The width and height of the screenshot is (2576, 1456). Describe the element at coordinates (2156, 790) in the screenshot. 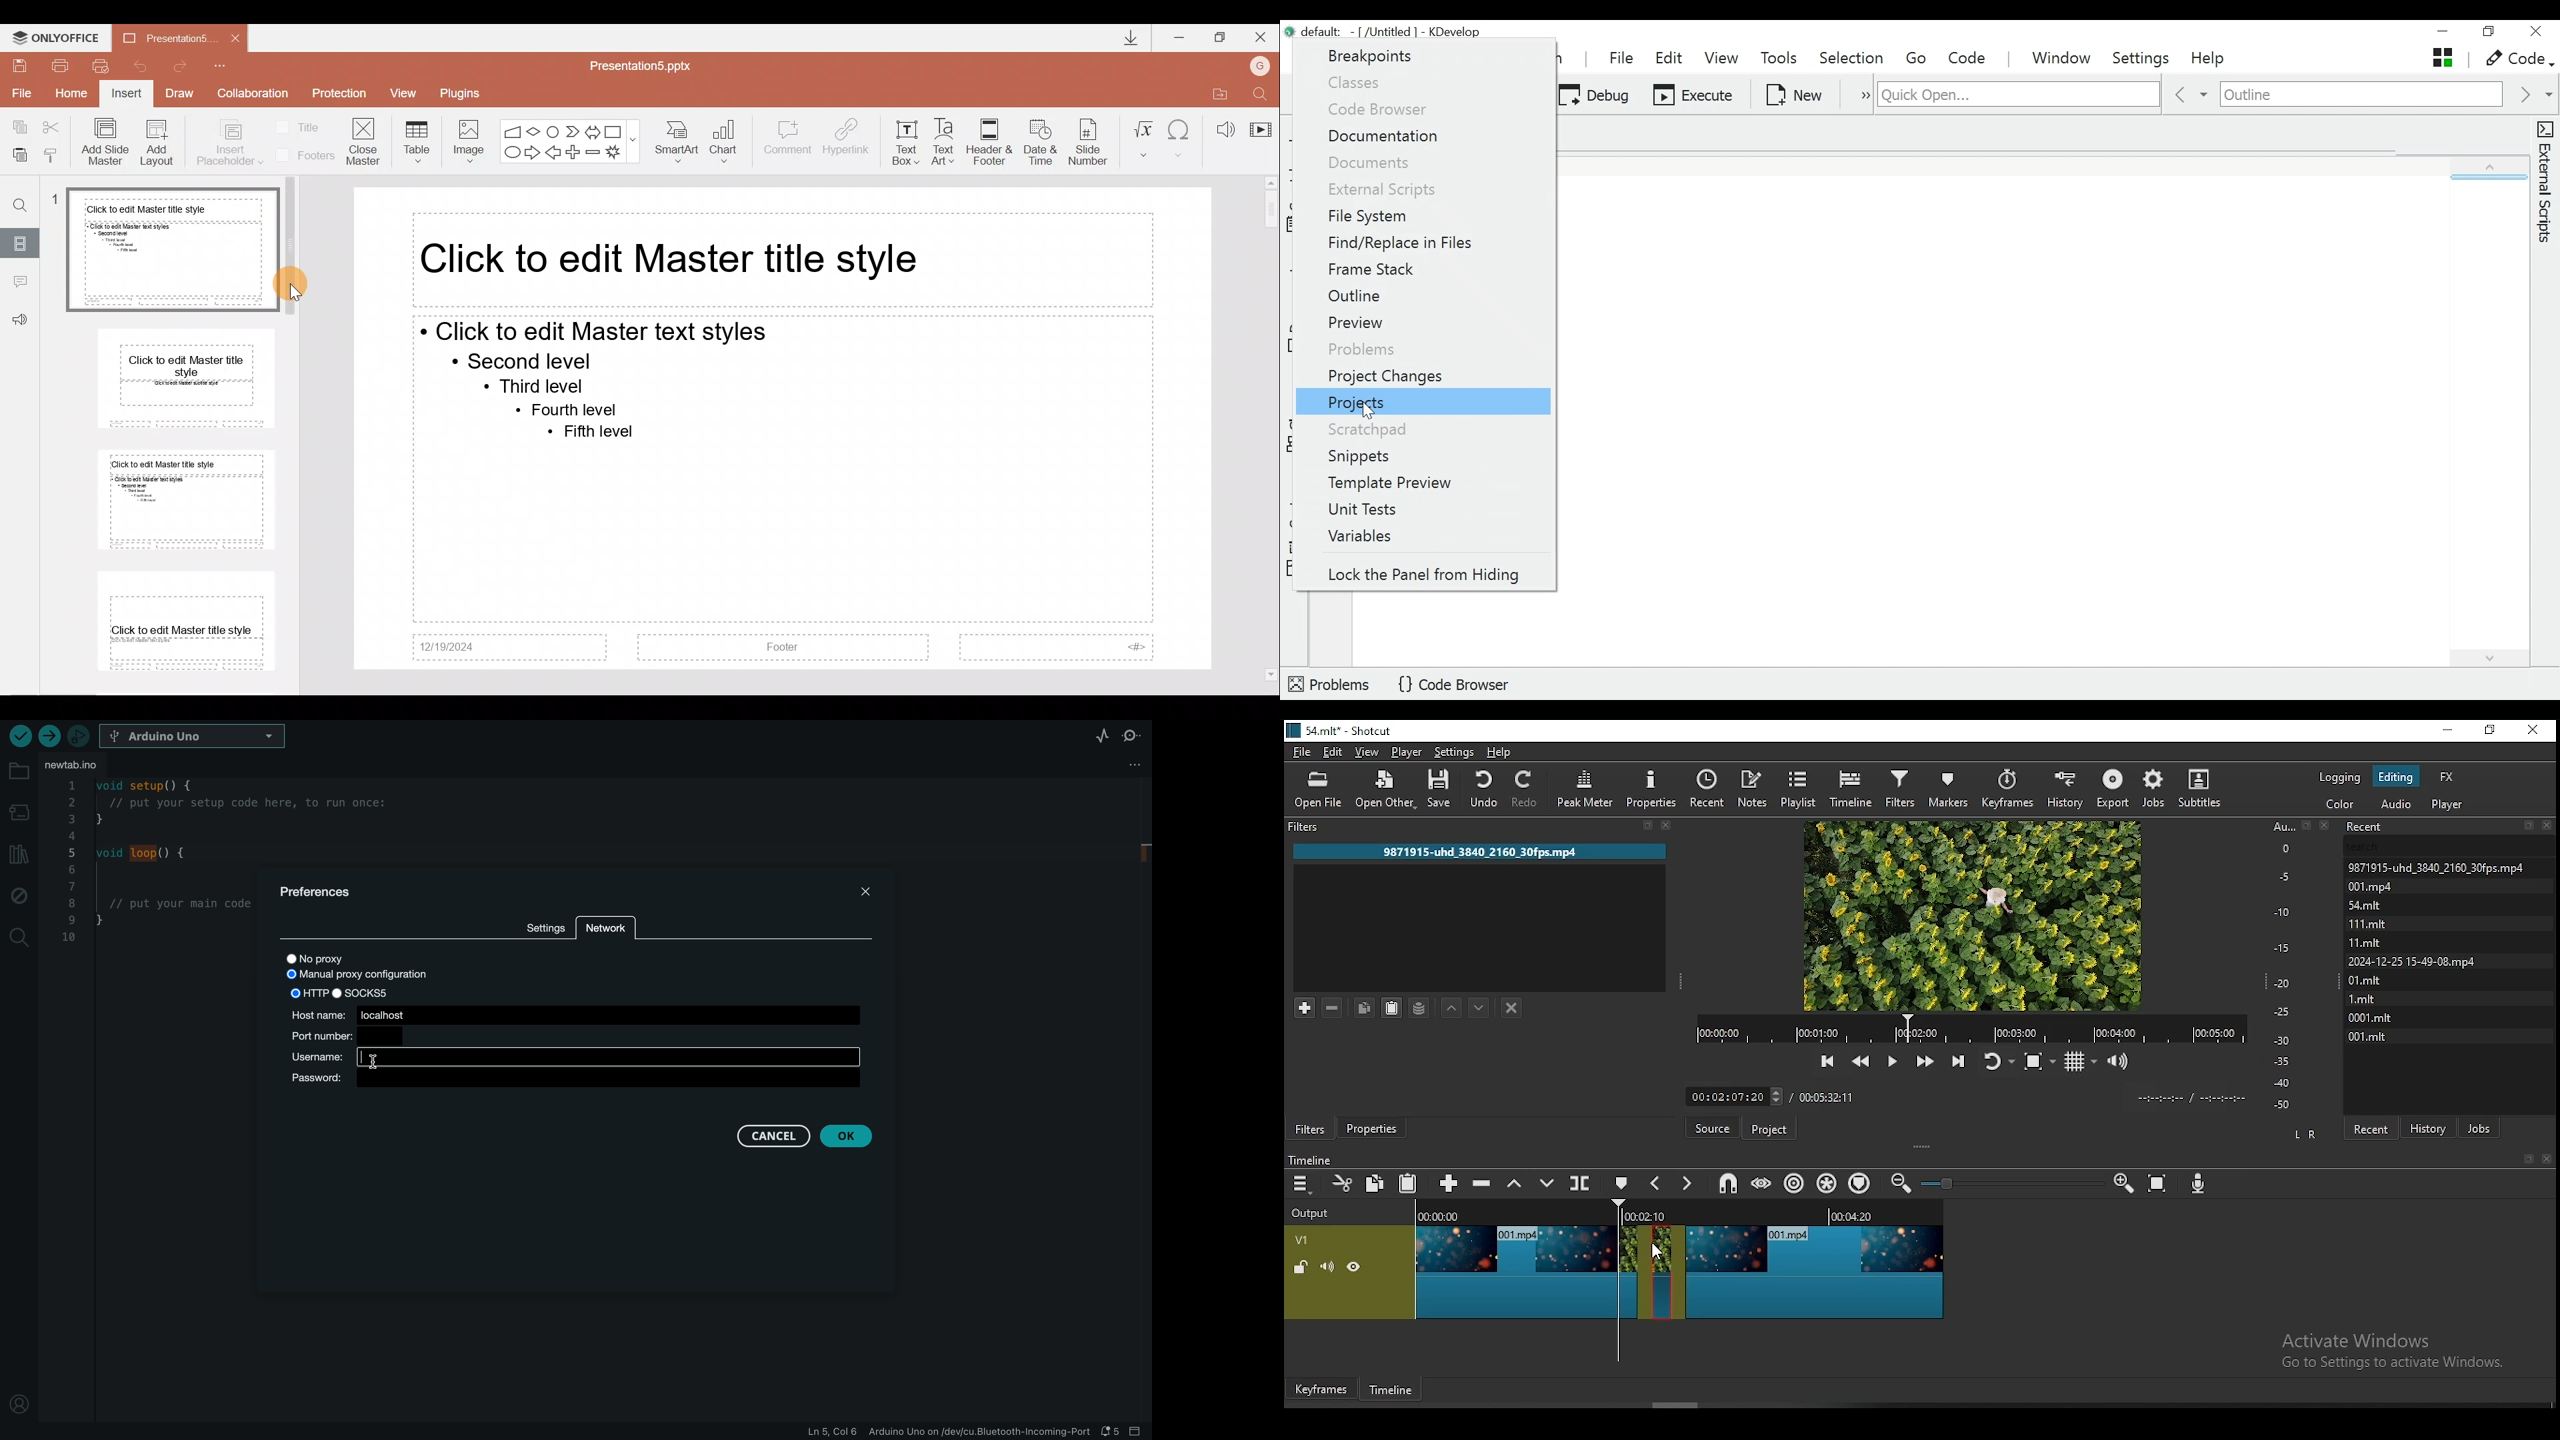

I see `jobs` at that location.